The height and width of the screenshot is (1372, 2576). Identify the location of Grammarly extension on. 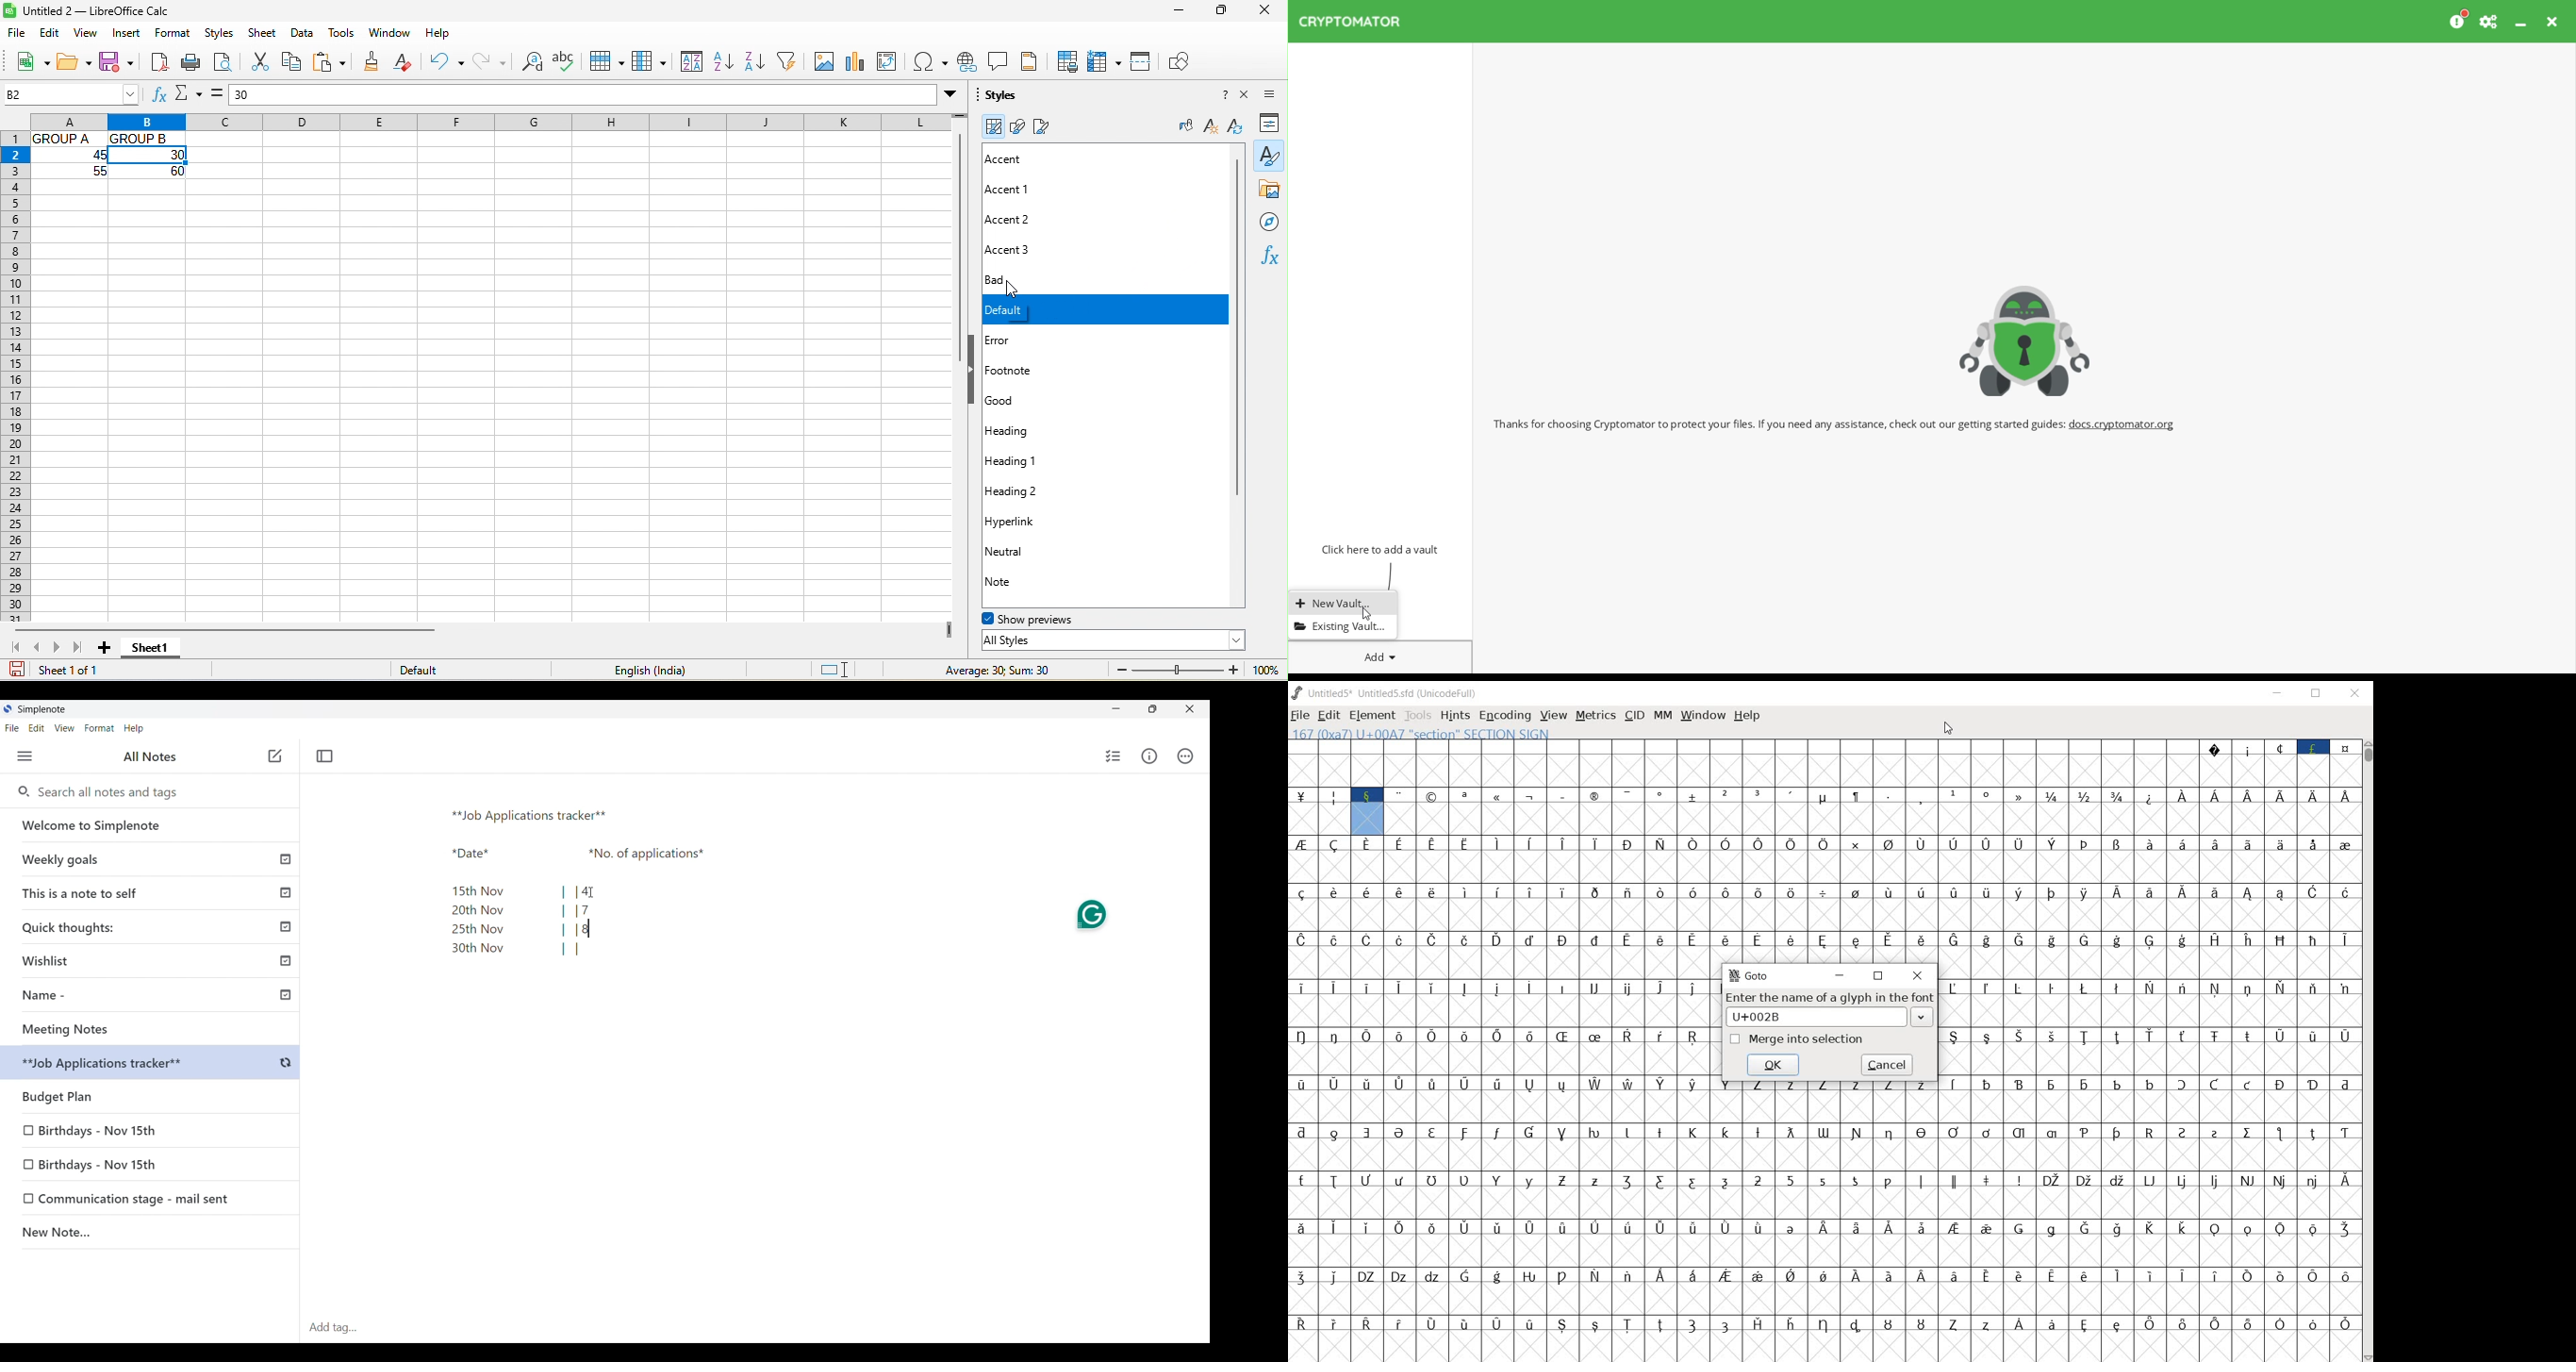
(1093, 914).